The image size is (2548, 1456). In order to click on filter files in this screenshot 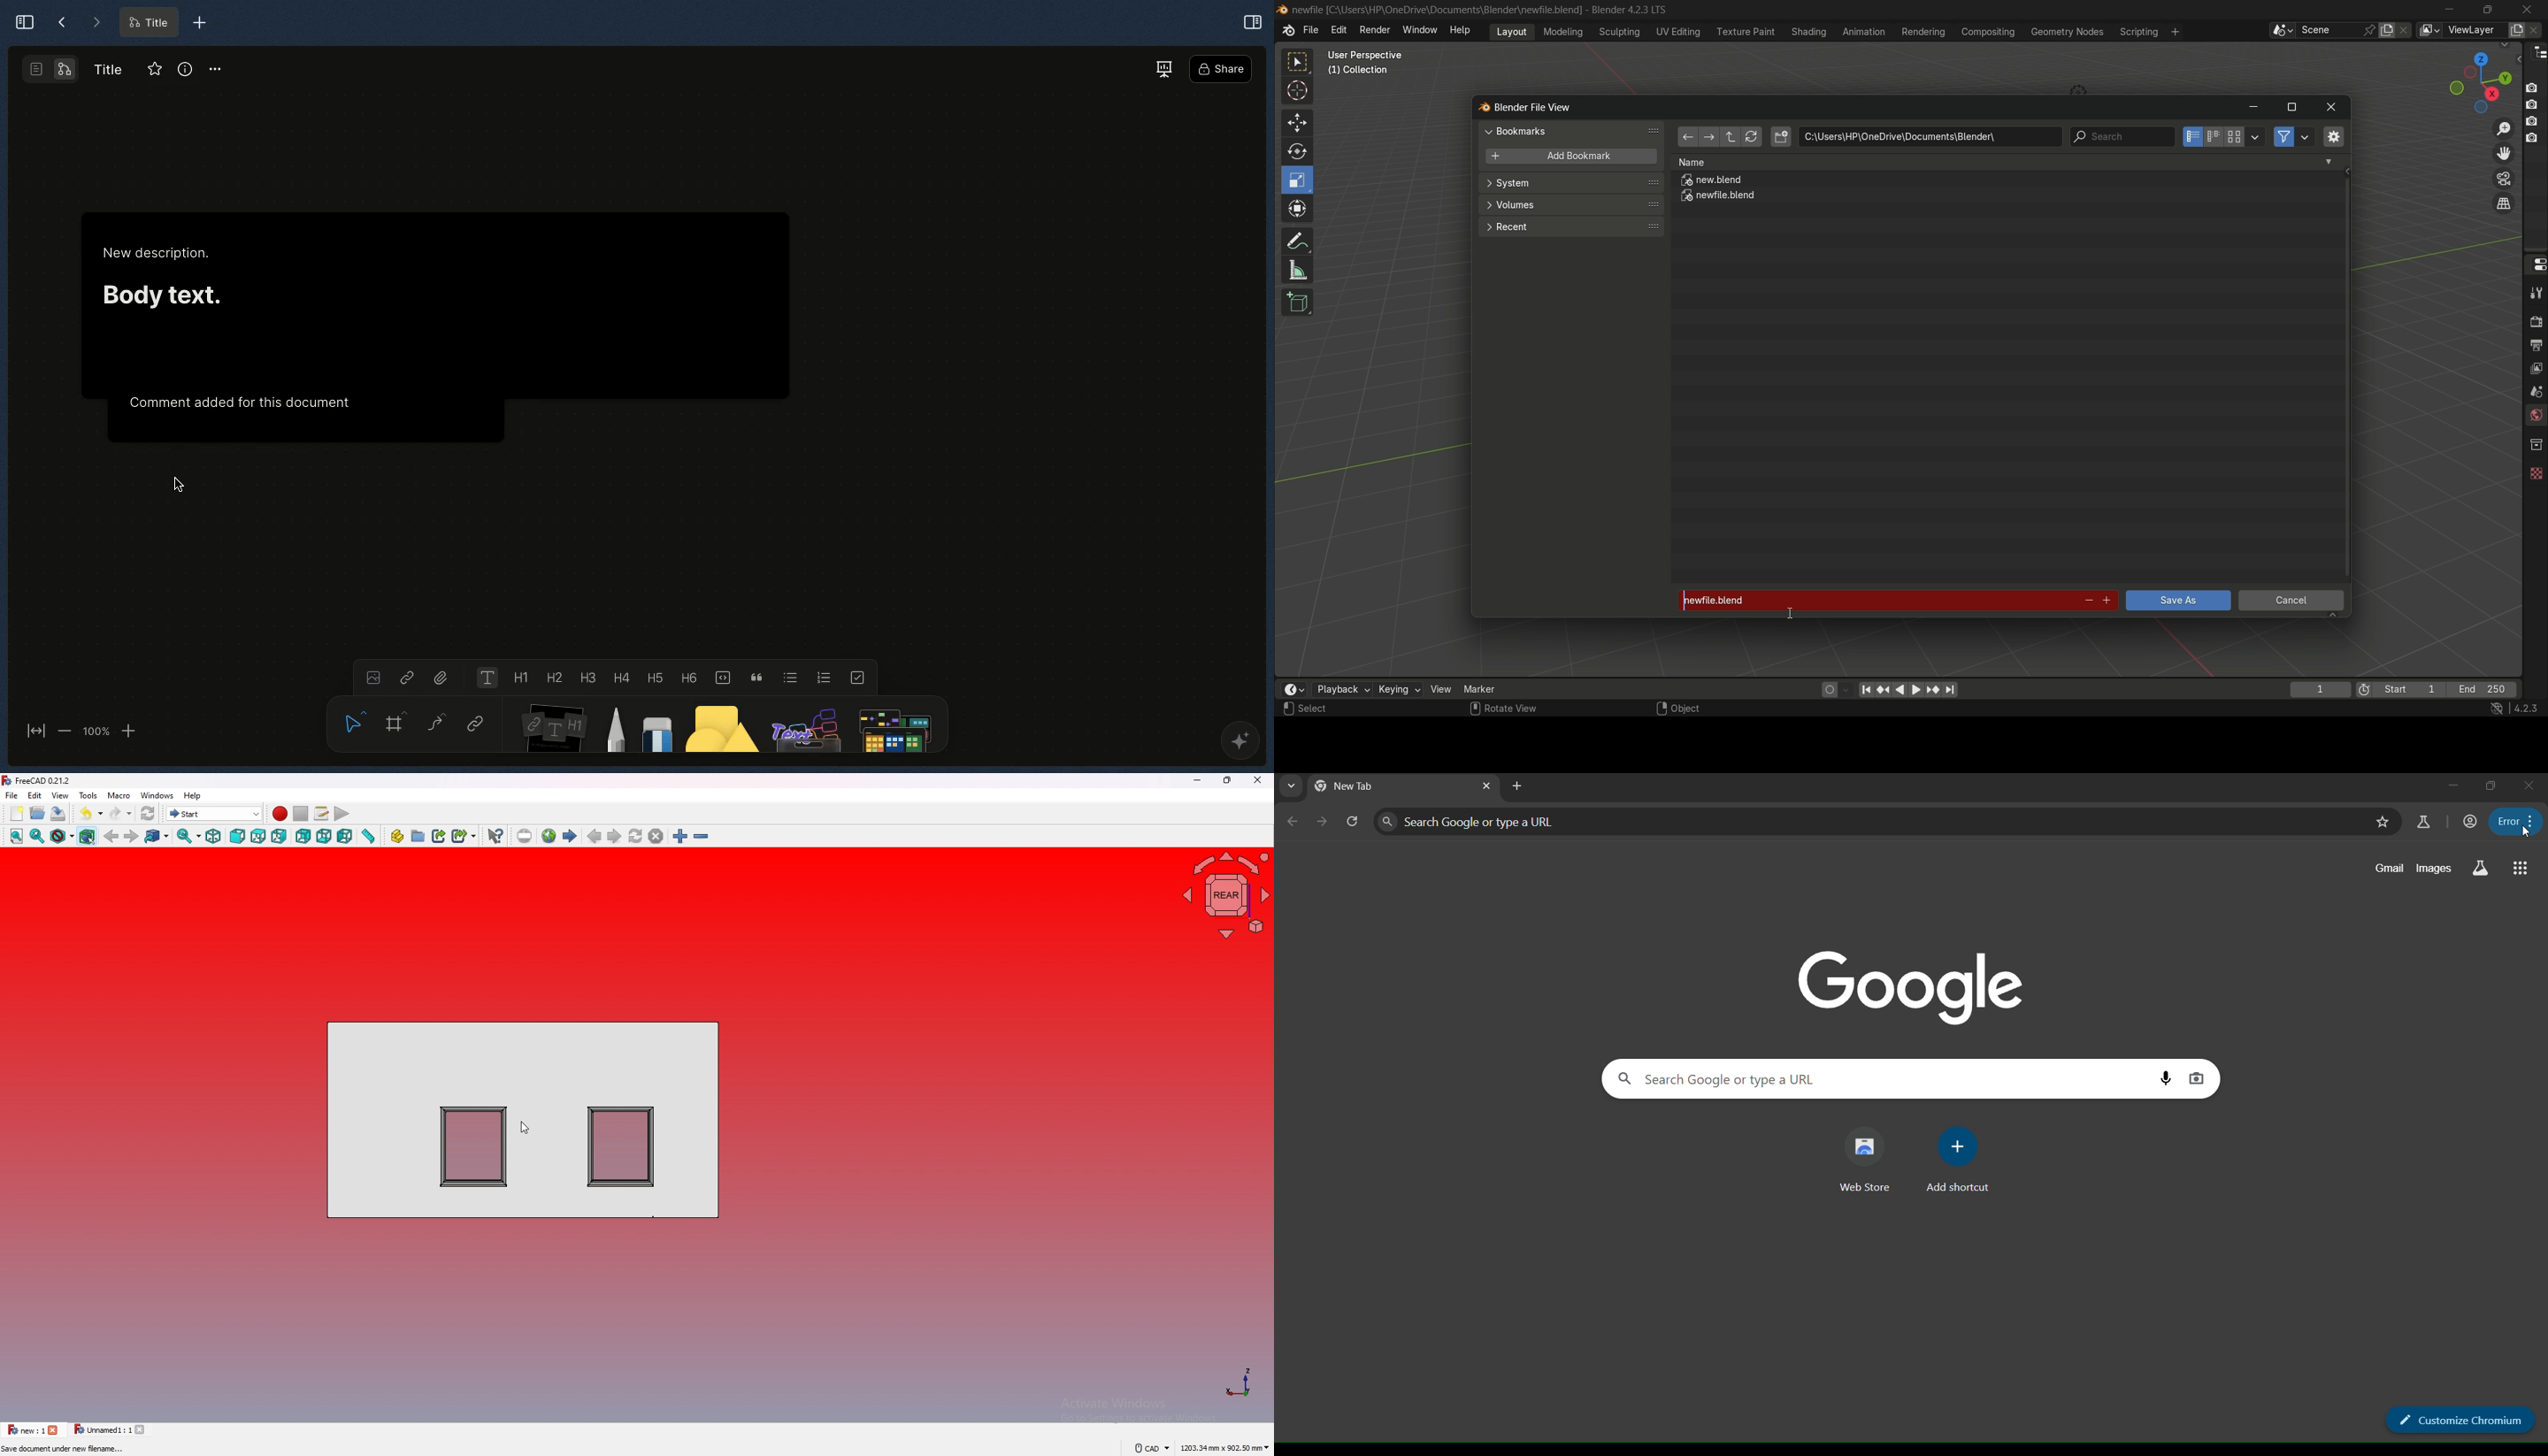, I will do `click(2283, 137)`.